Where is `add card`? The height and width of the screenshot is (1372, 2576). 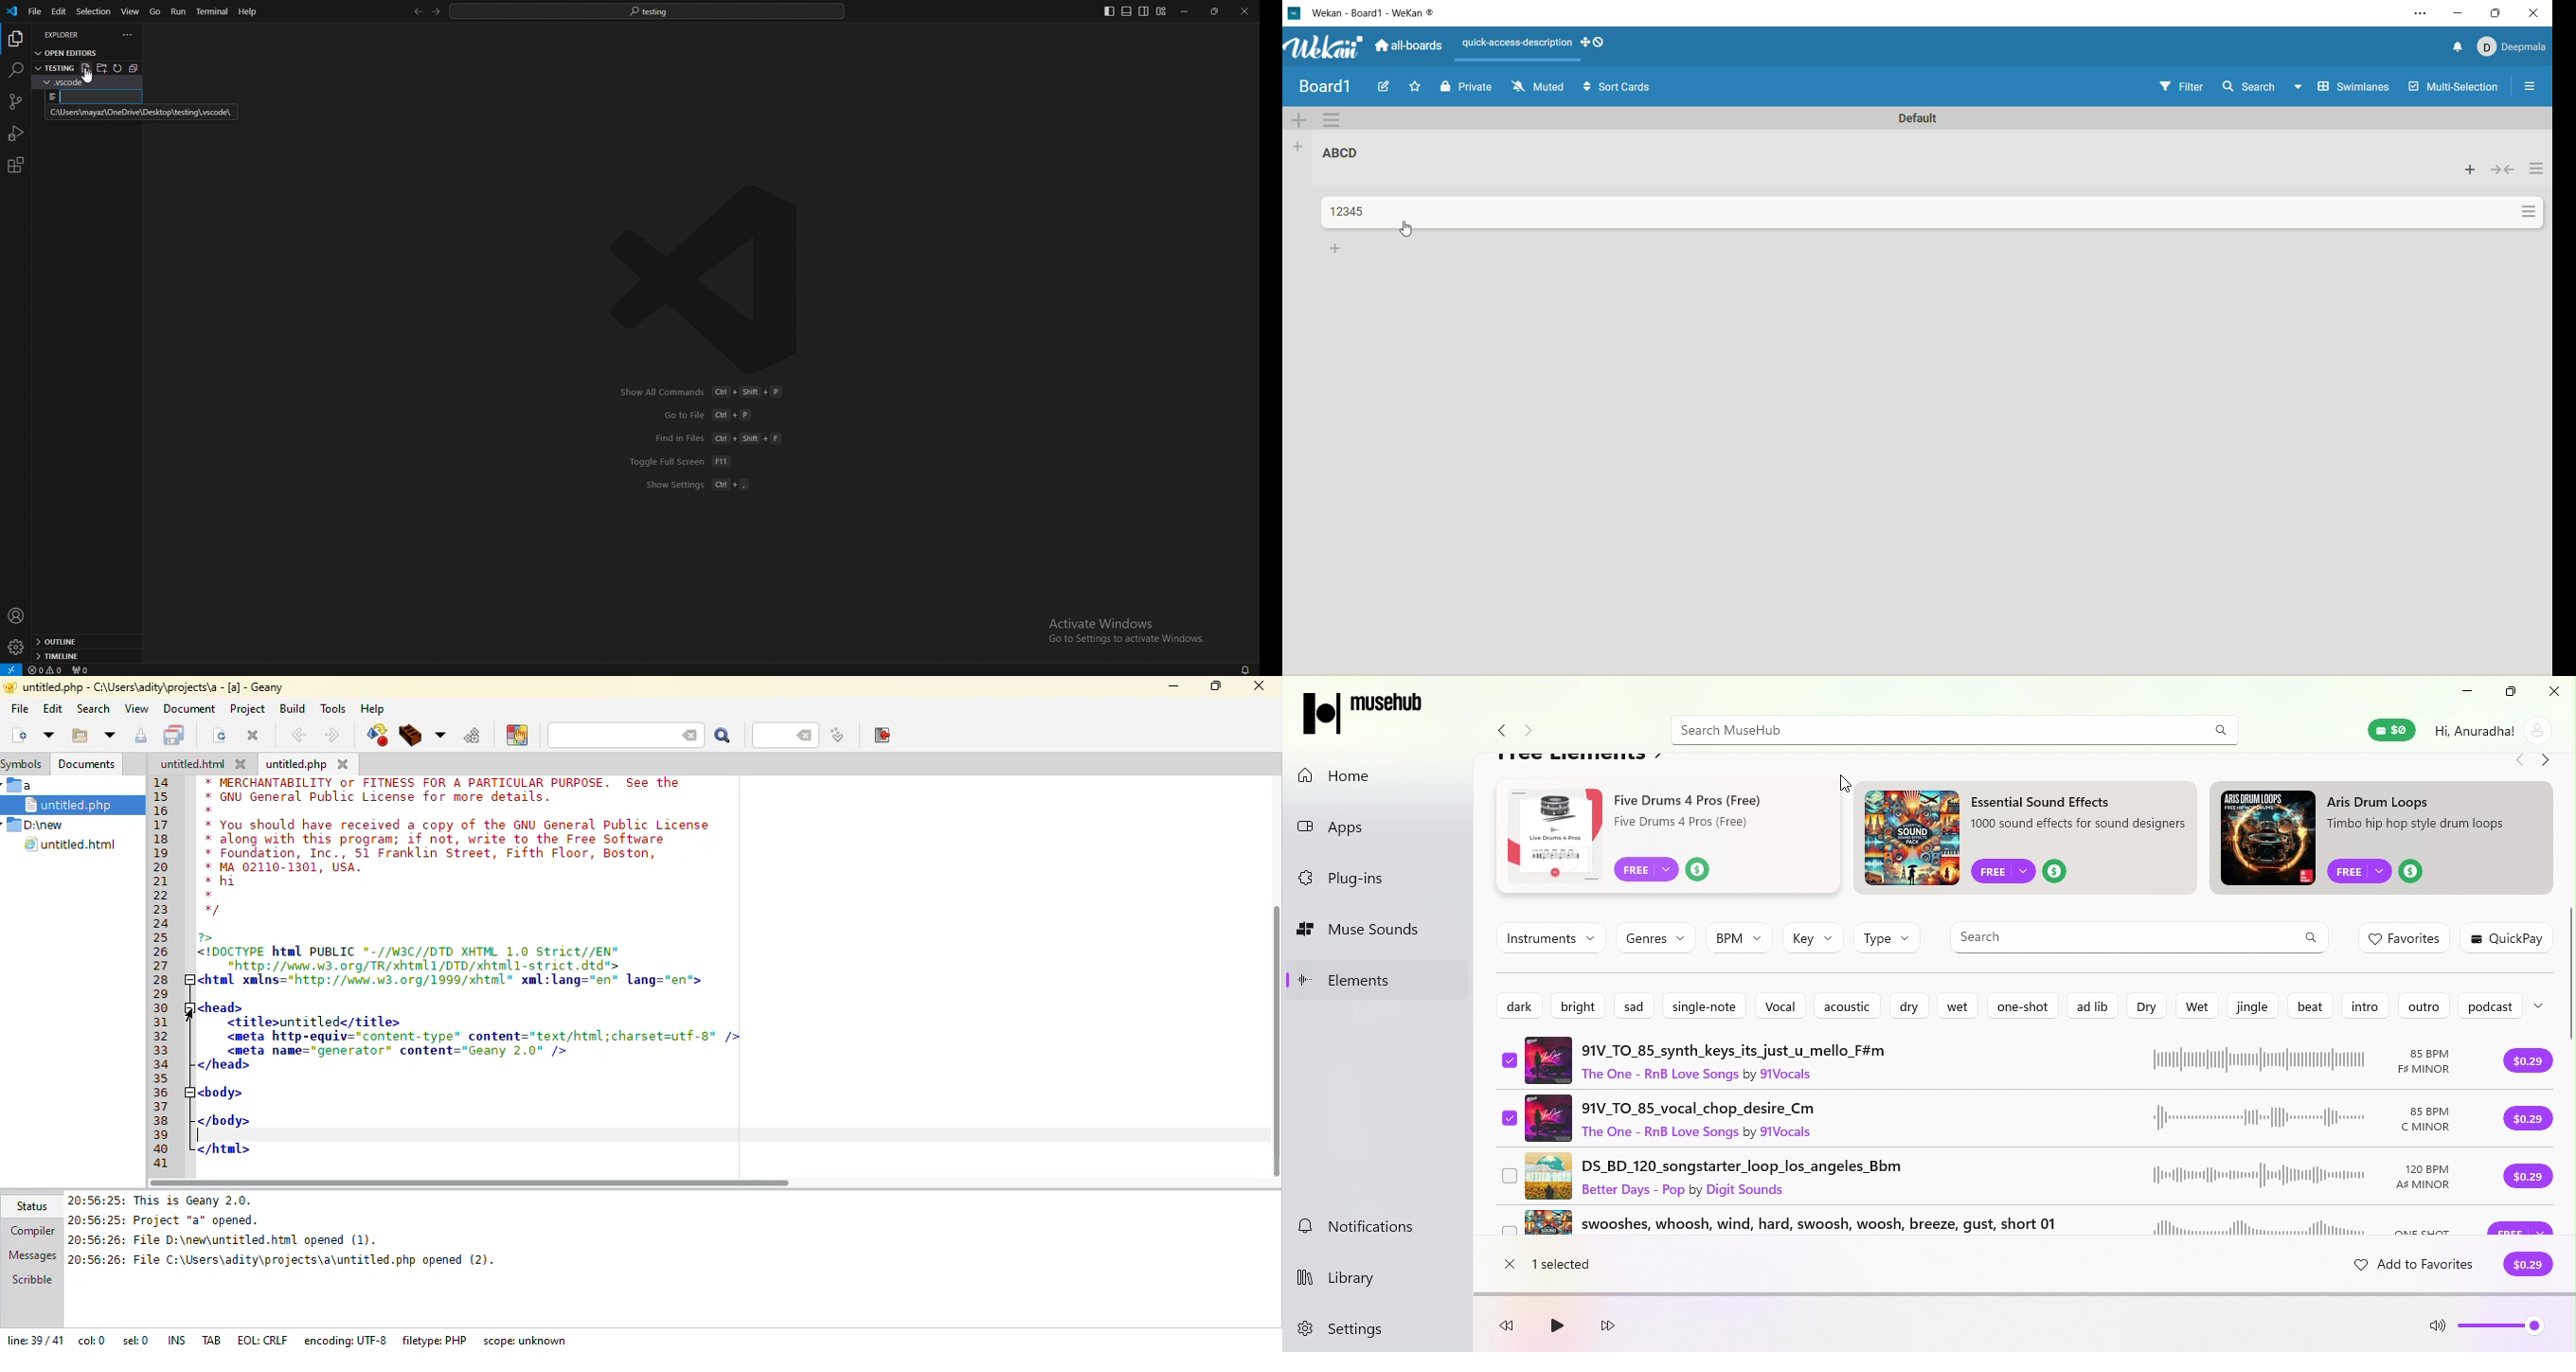
add card is located at coordinates (1336, 251).